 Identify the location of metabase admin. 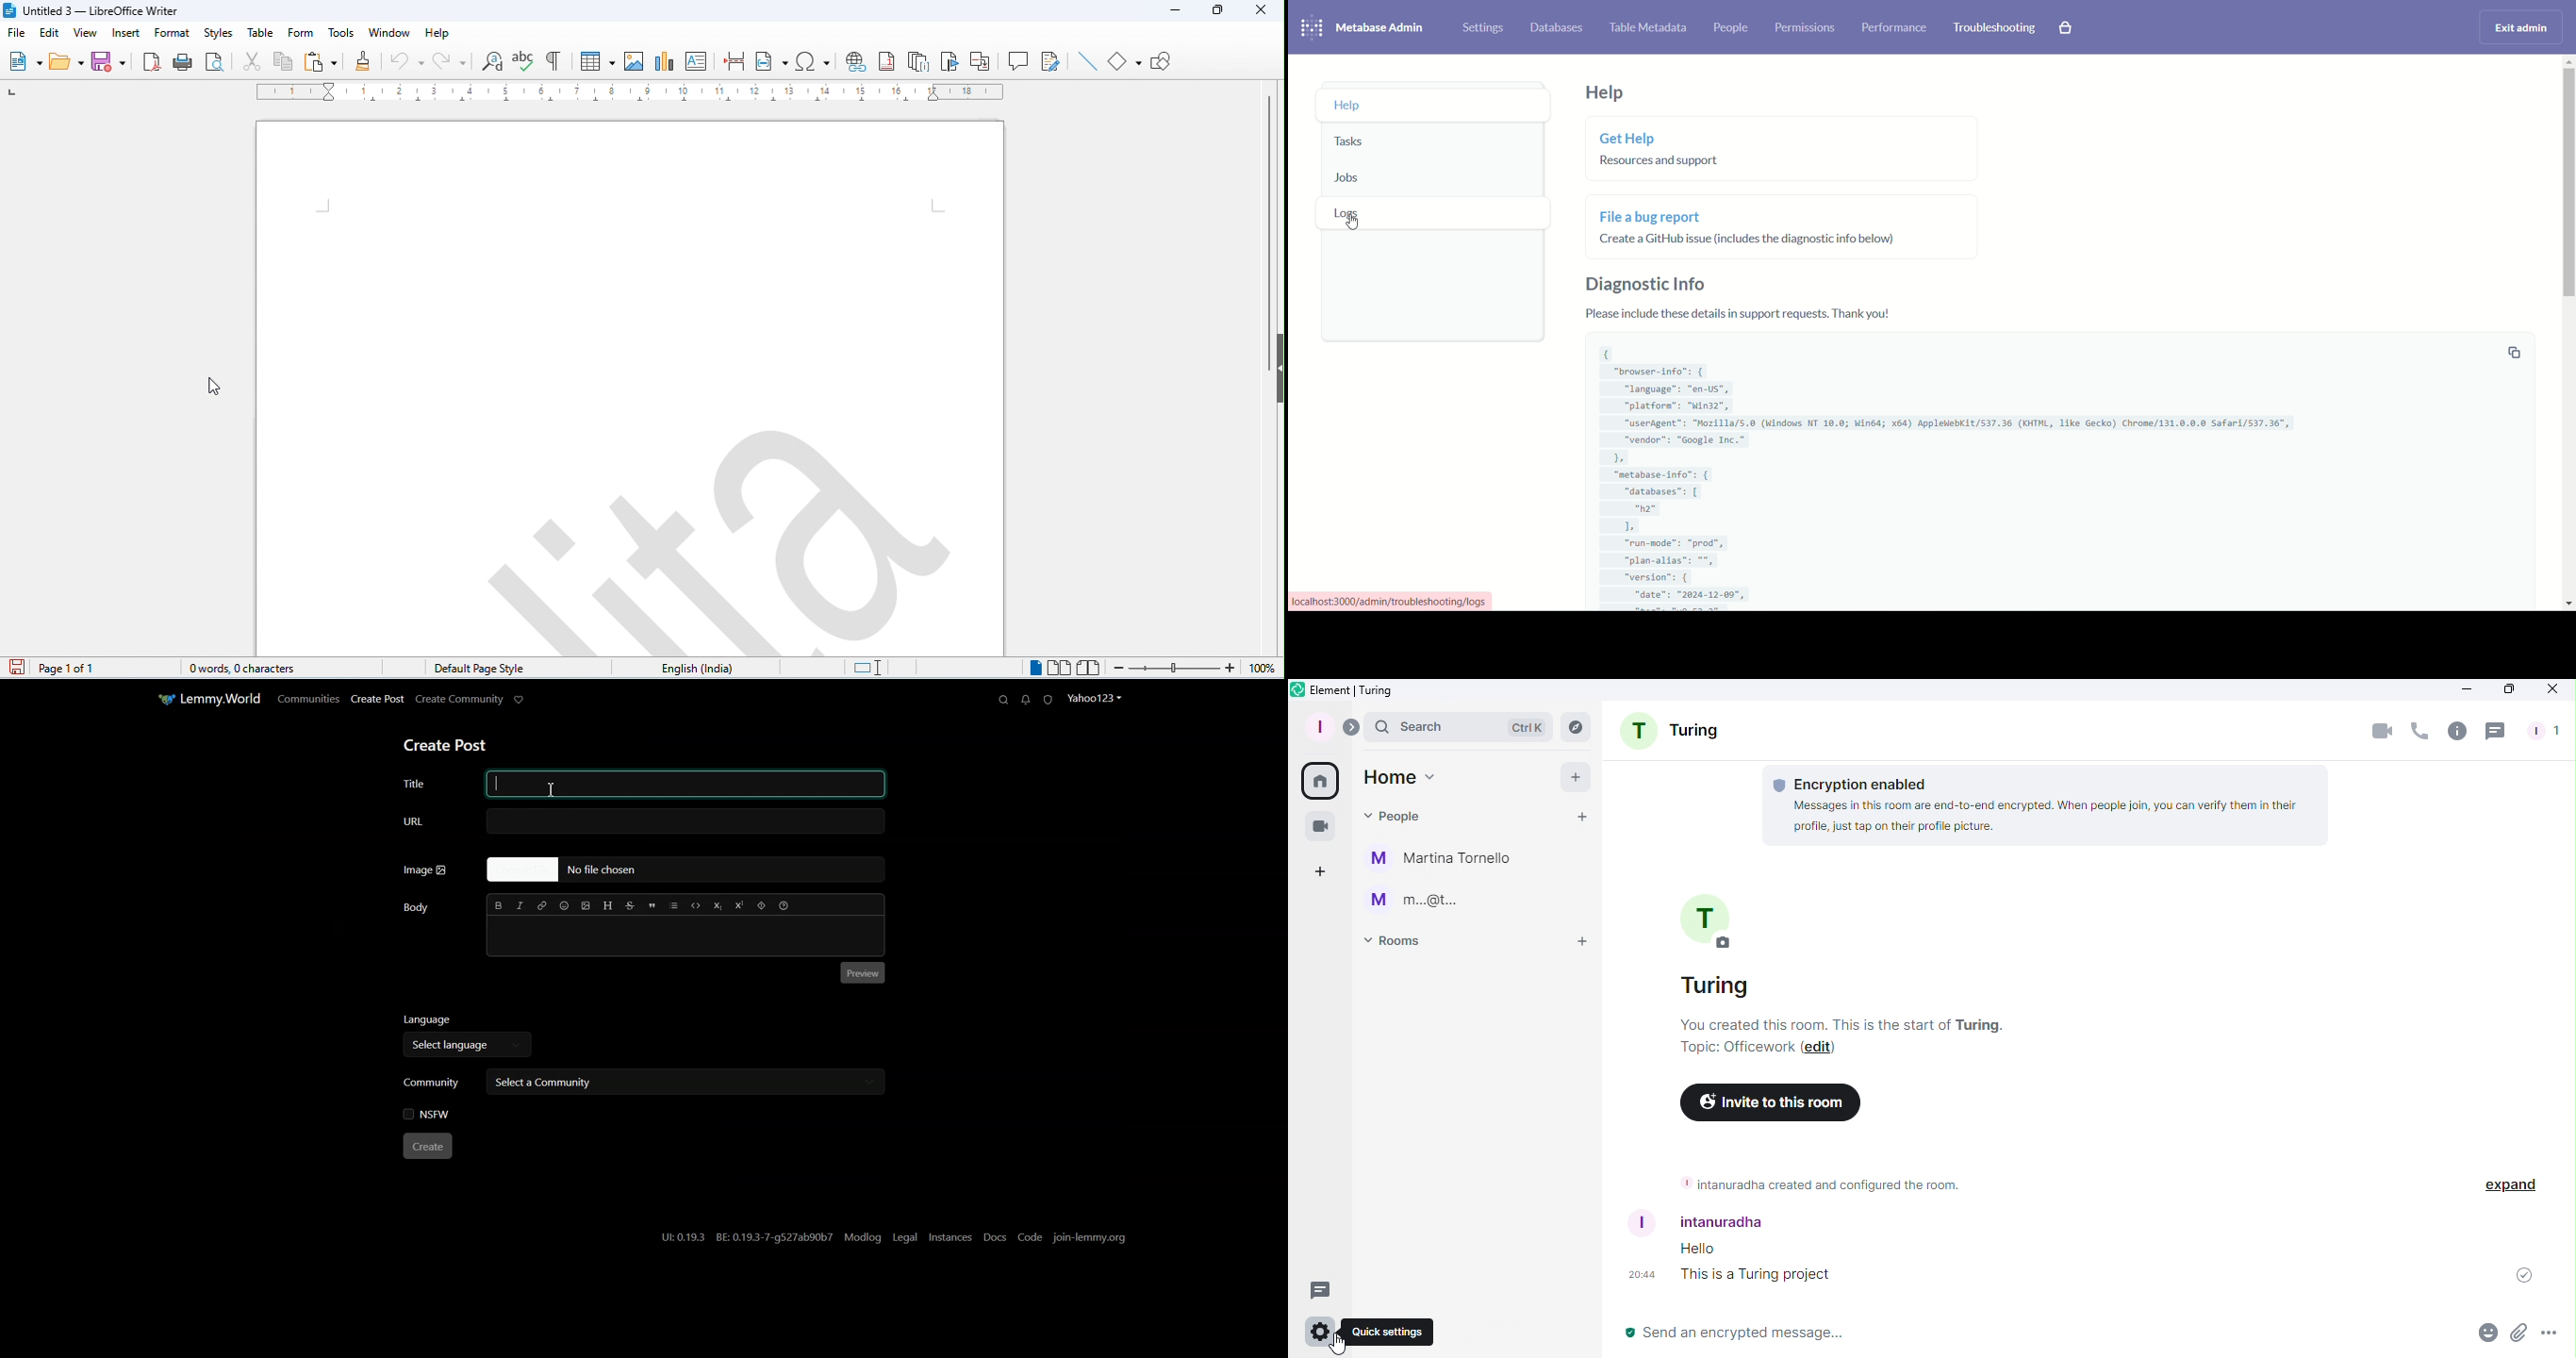
(1382, 28).